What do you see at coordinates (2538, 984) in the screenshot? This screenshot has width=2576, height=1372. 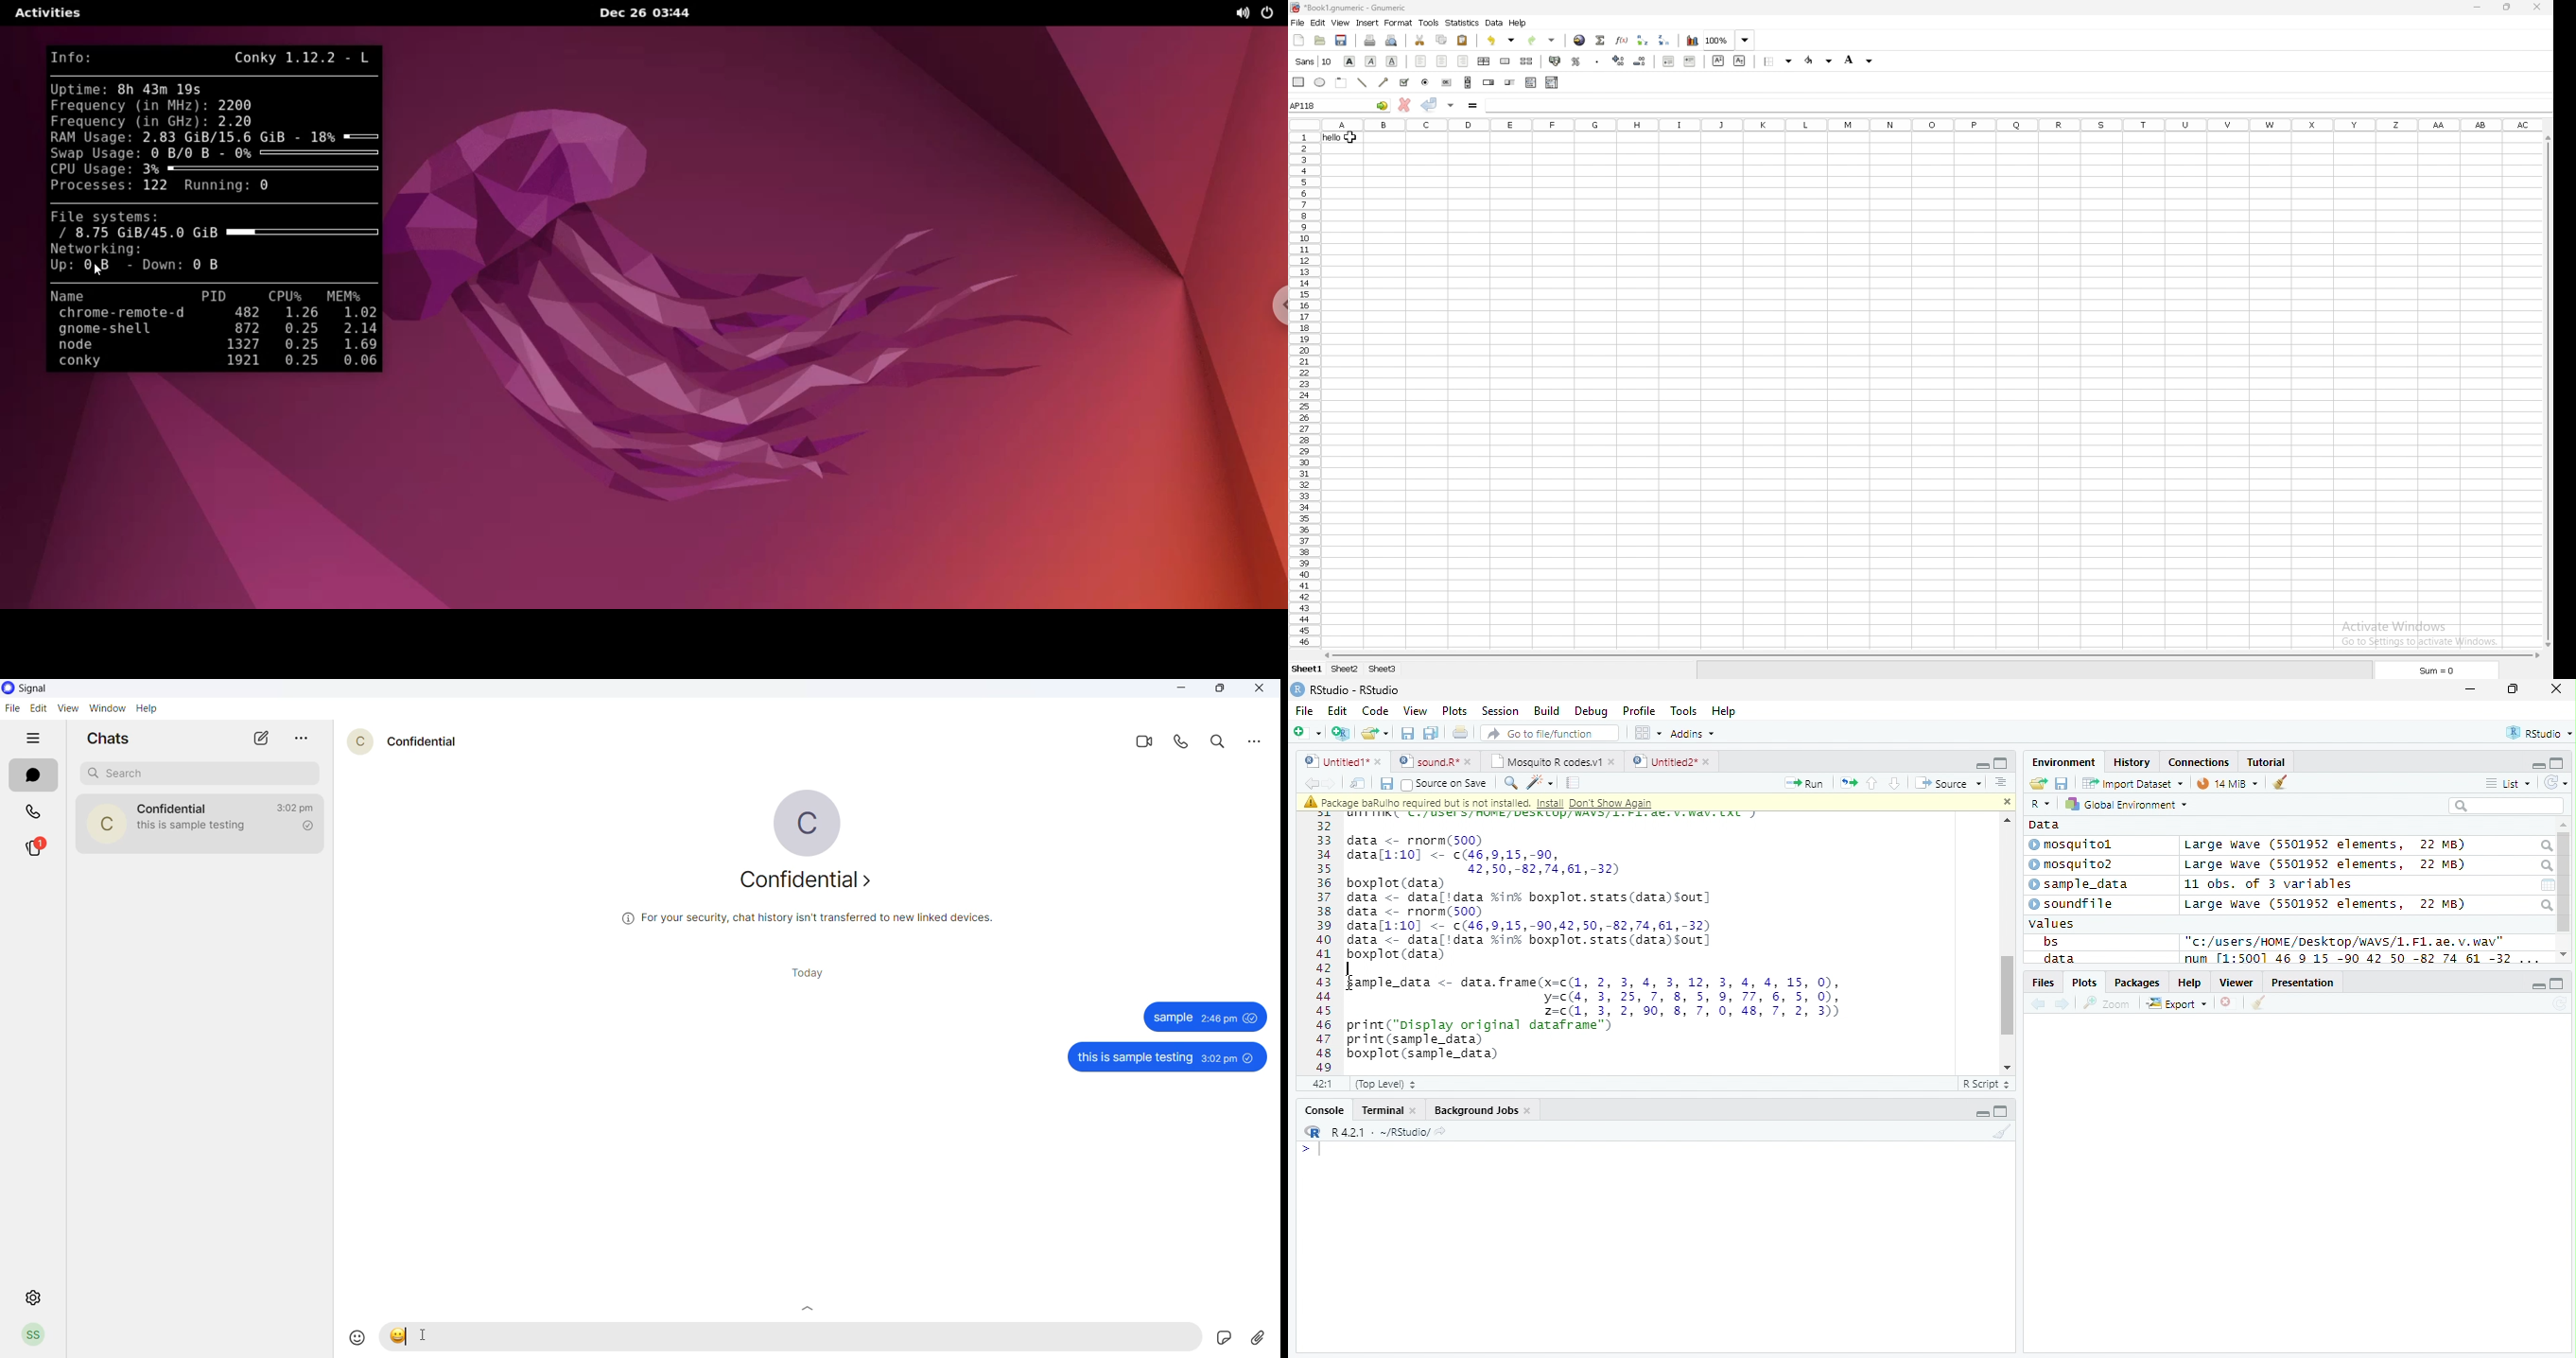 I see `minimize` at bounding box center [2538, 984].